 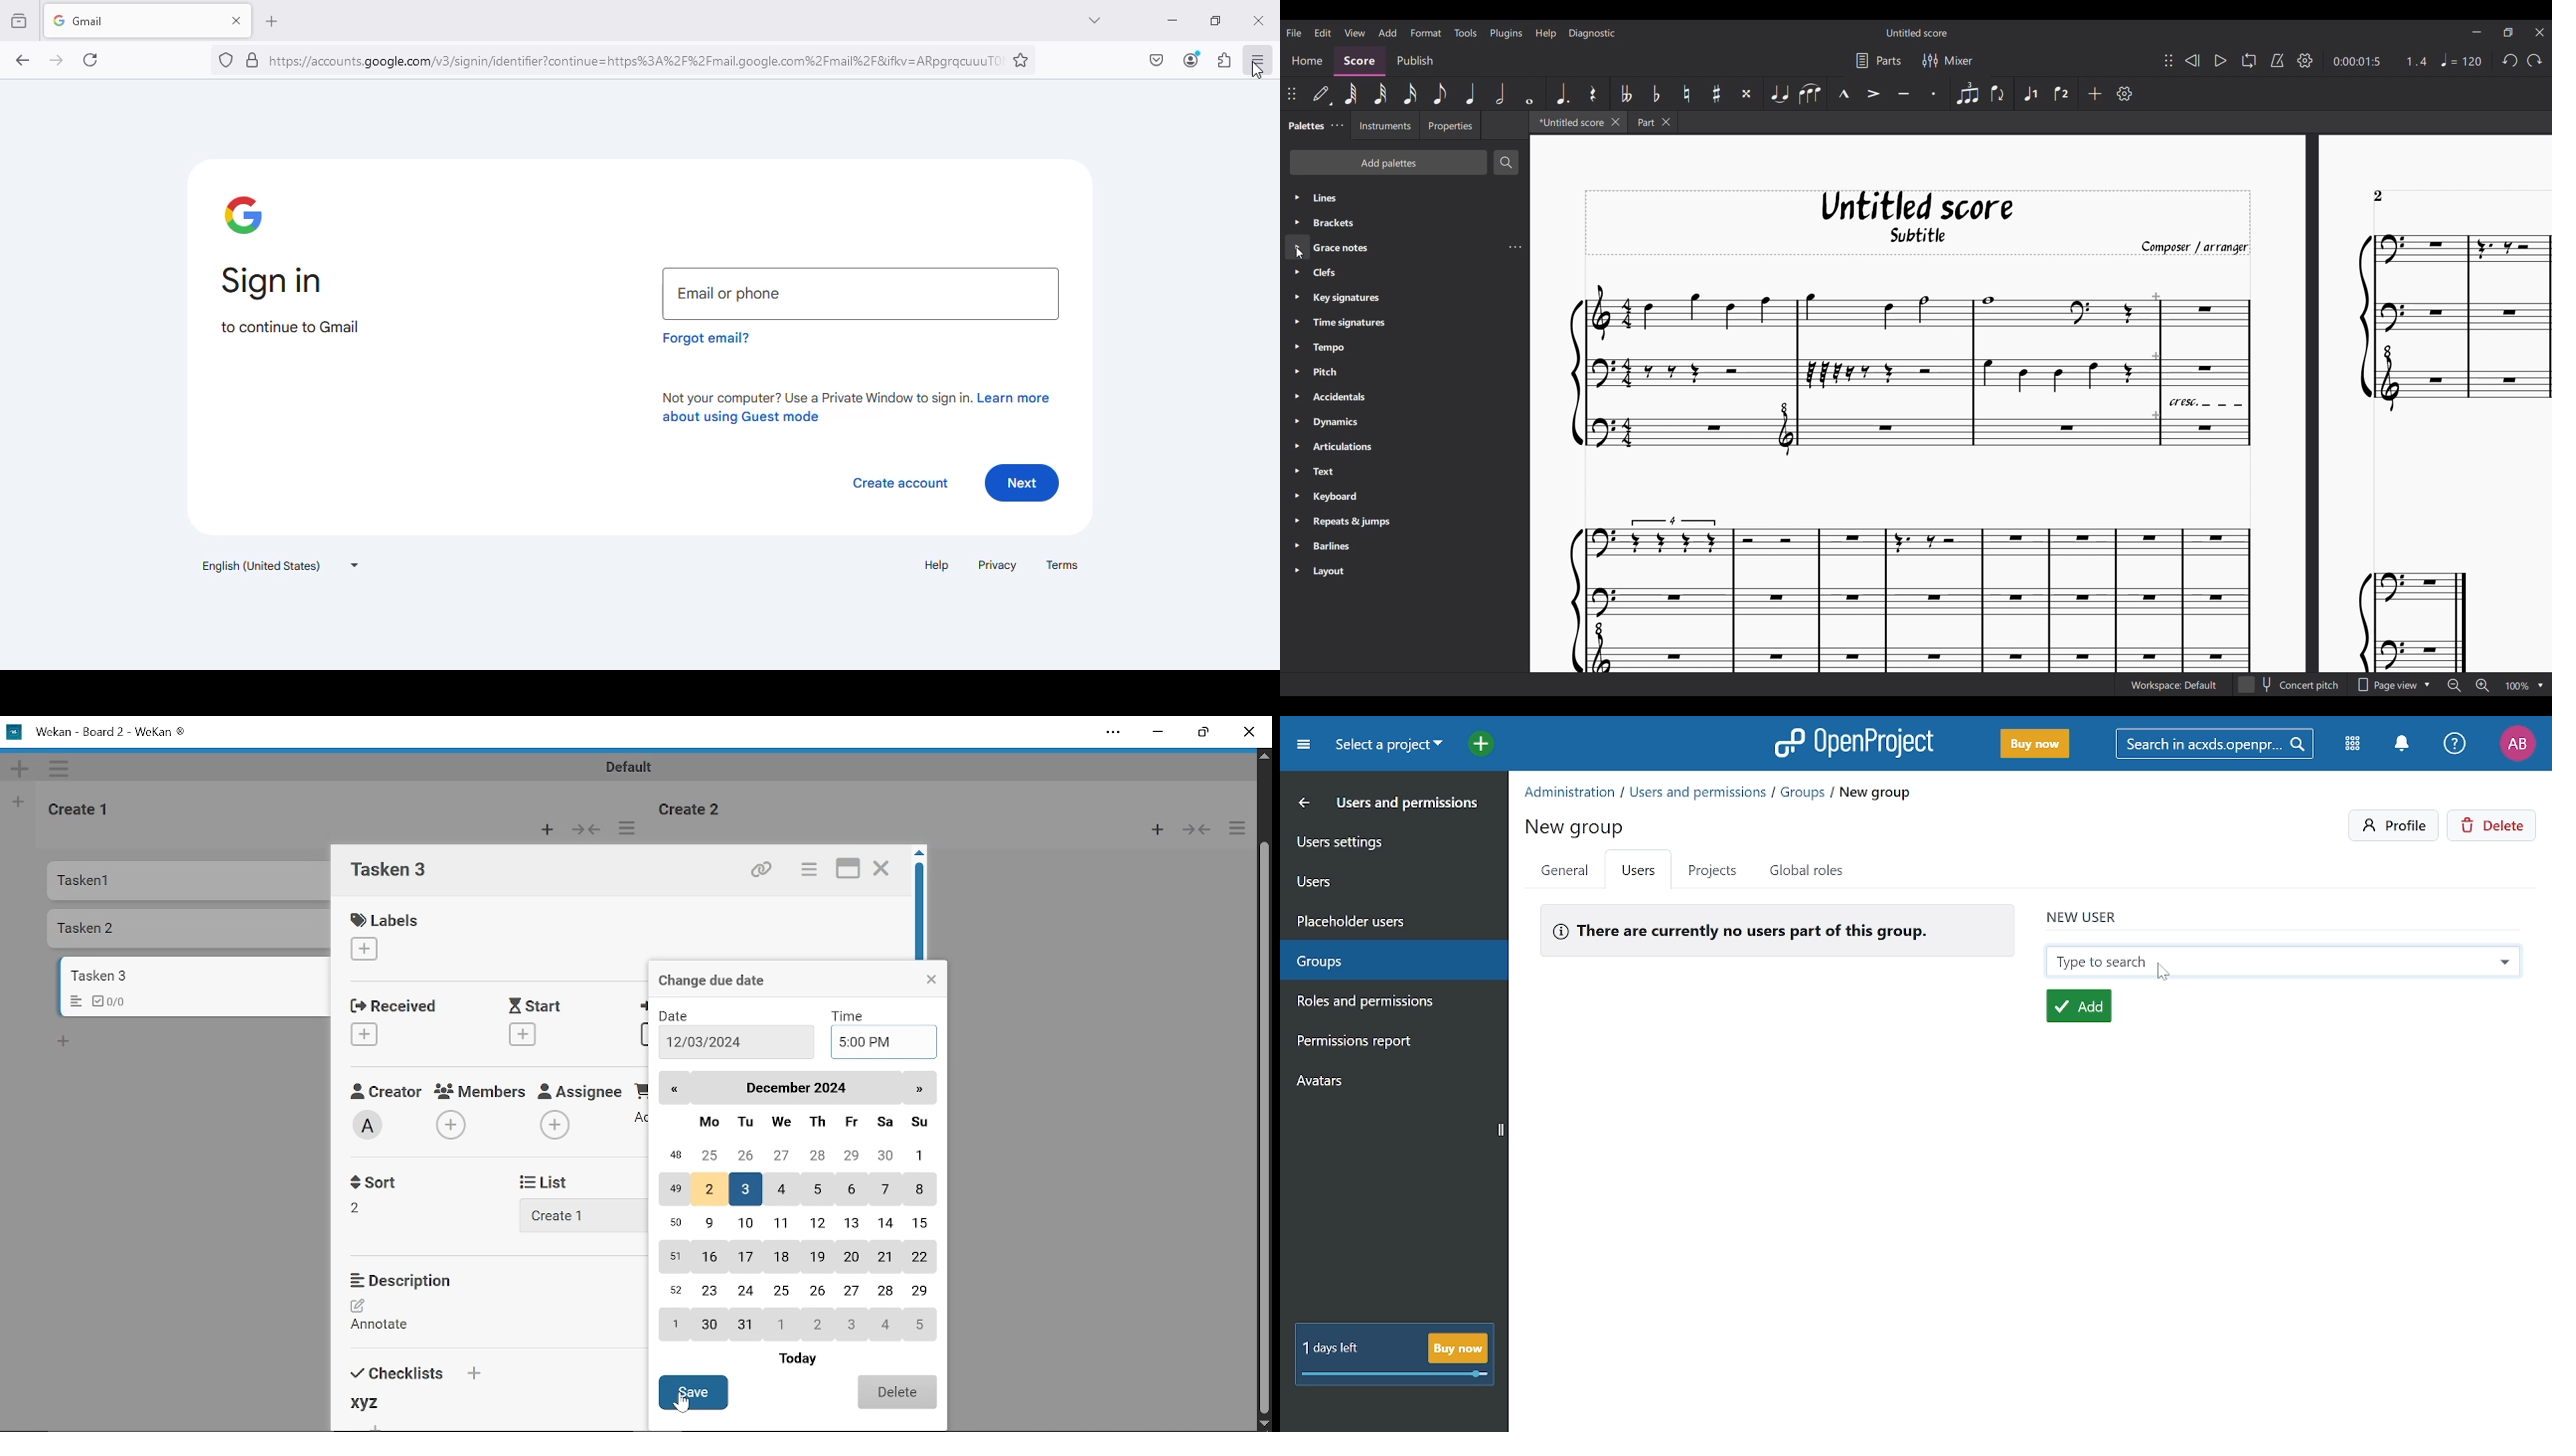 I want to click on email or phone, so click(x=861, y=294).